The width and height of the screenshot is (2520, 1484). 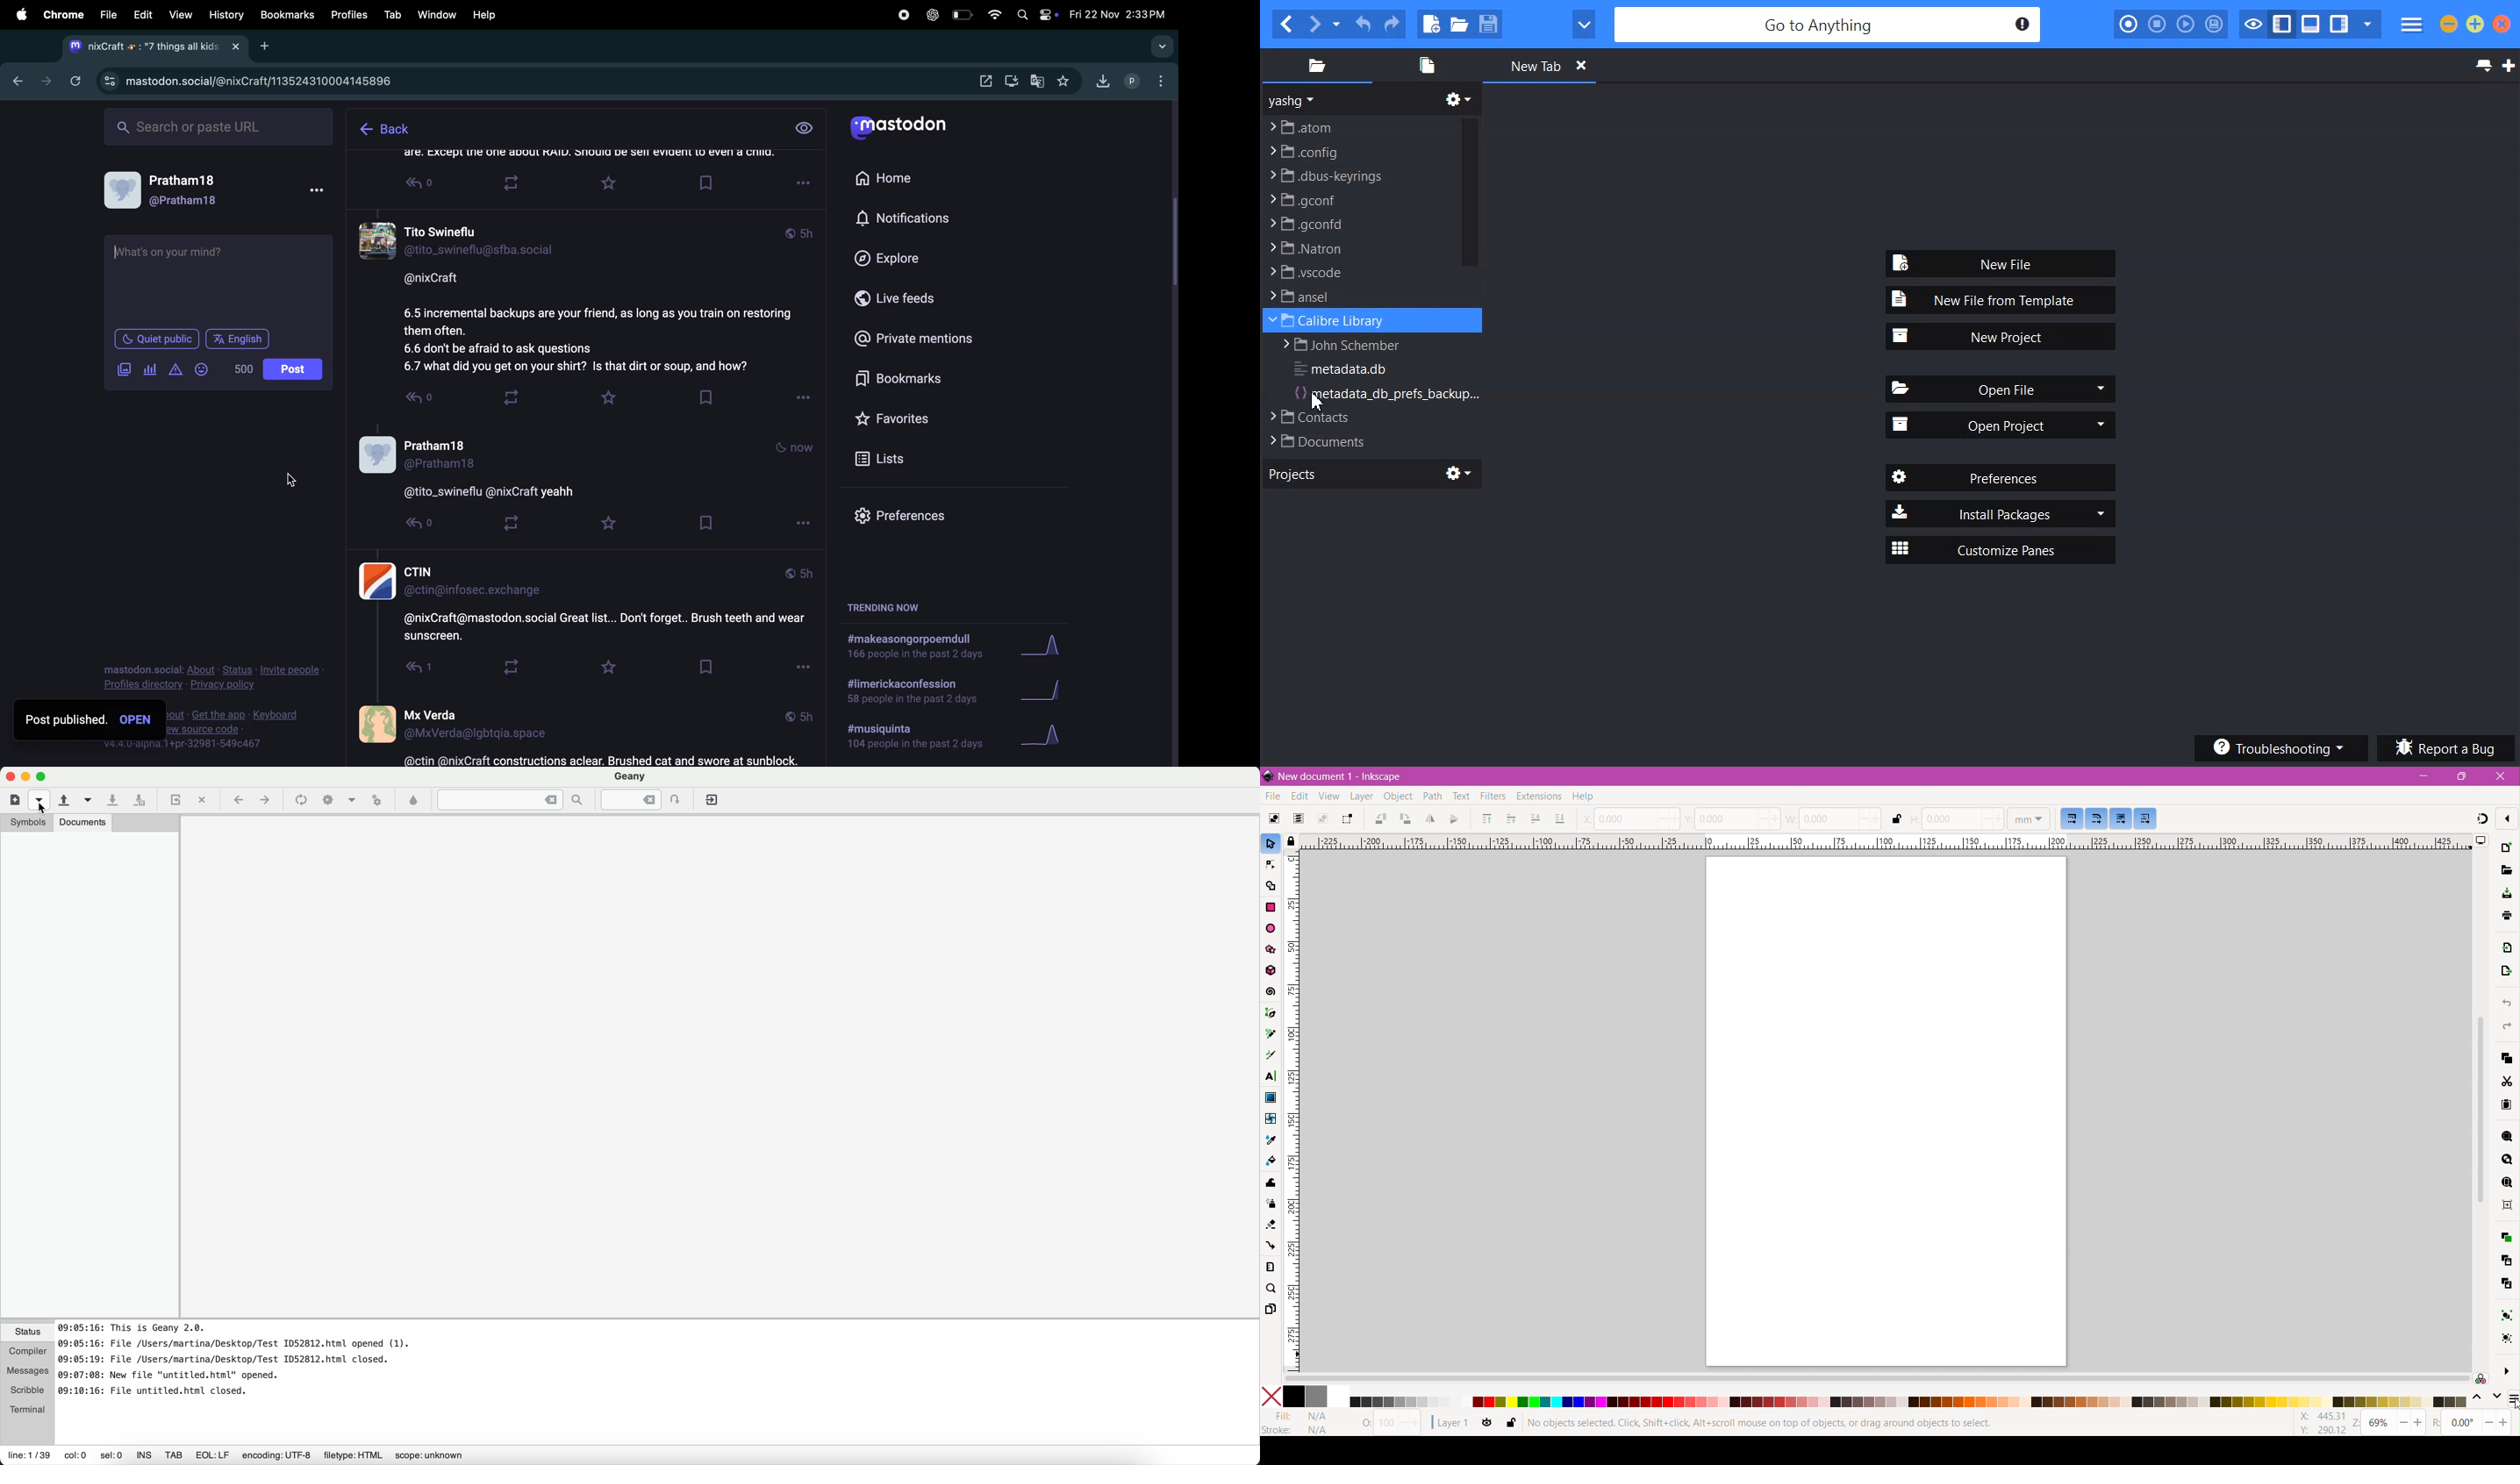 What do you see at coordinates (994, 16) in the screenshot?
I see `wifi` at bounding box center [994, 16].